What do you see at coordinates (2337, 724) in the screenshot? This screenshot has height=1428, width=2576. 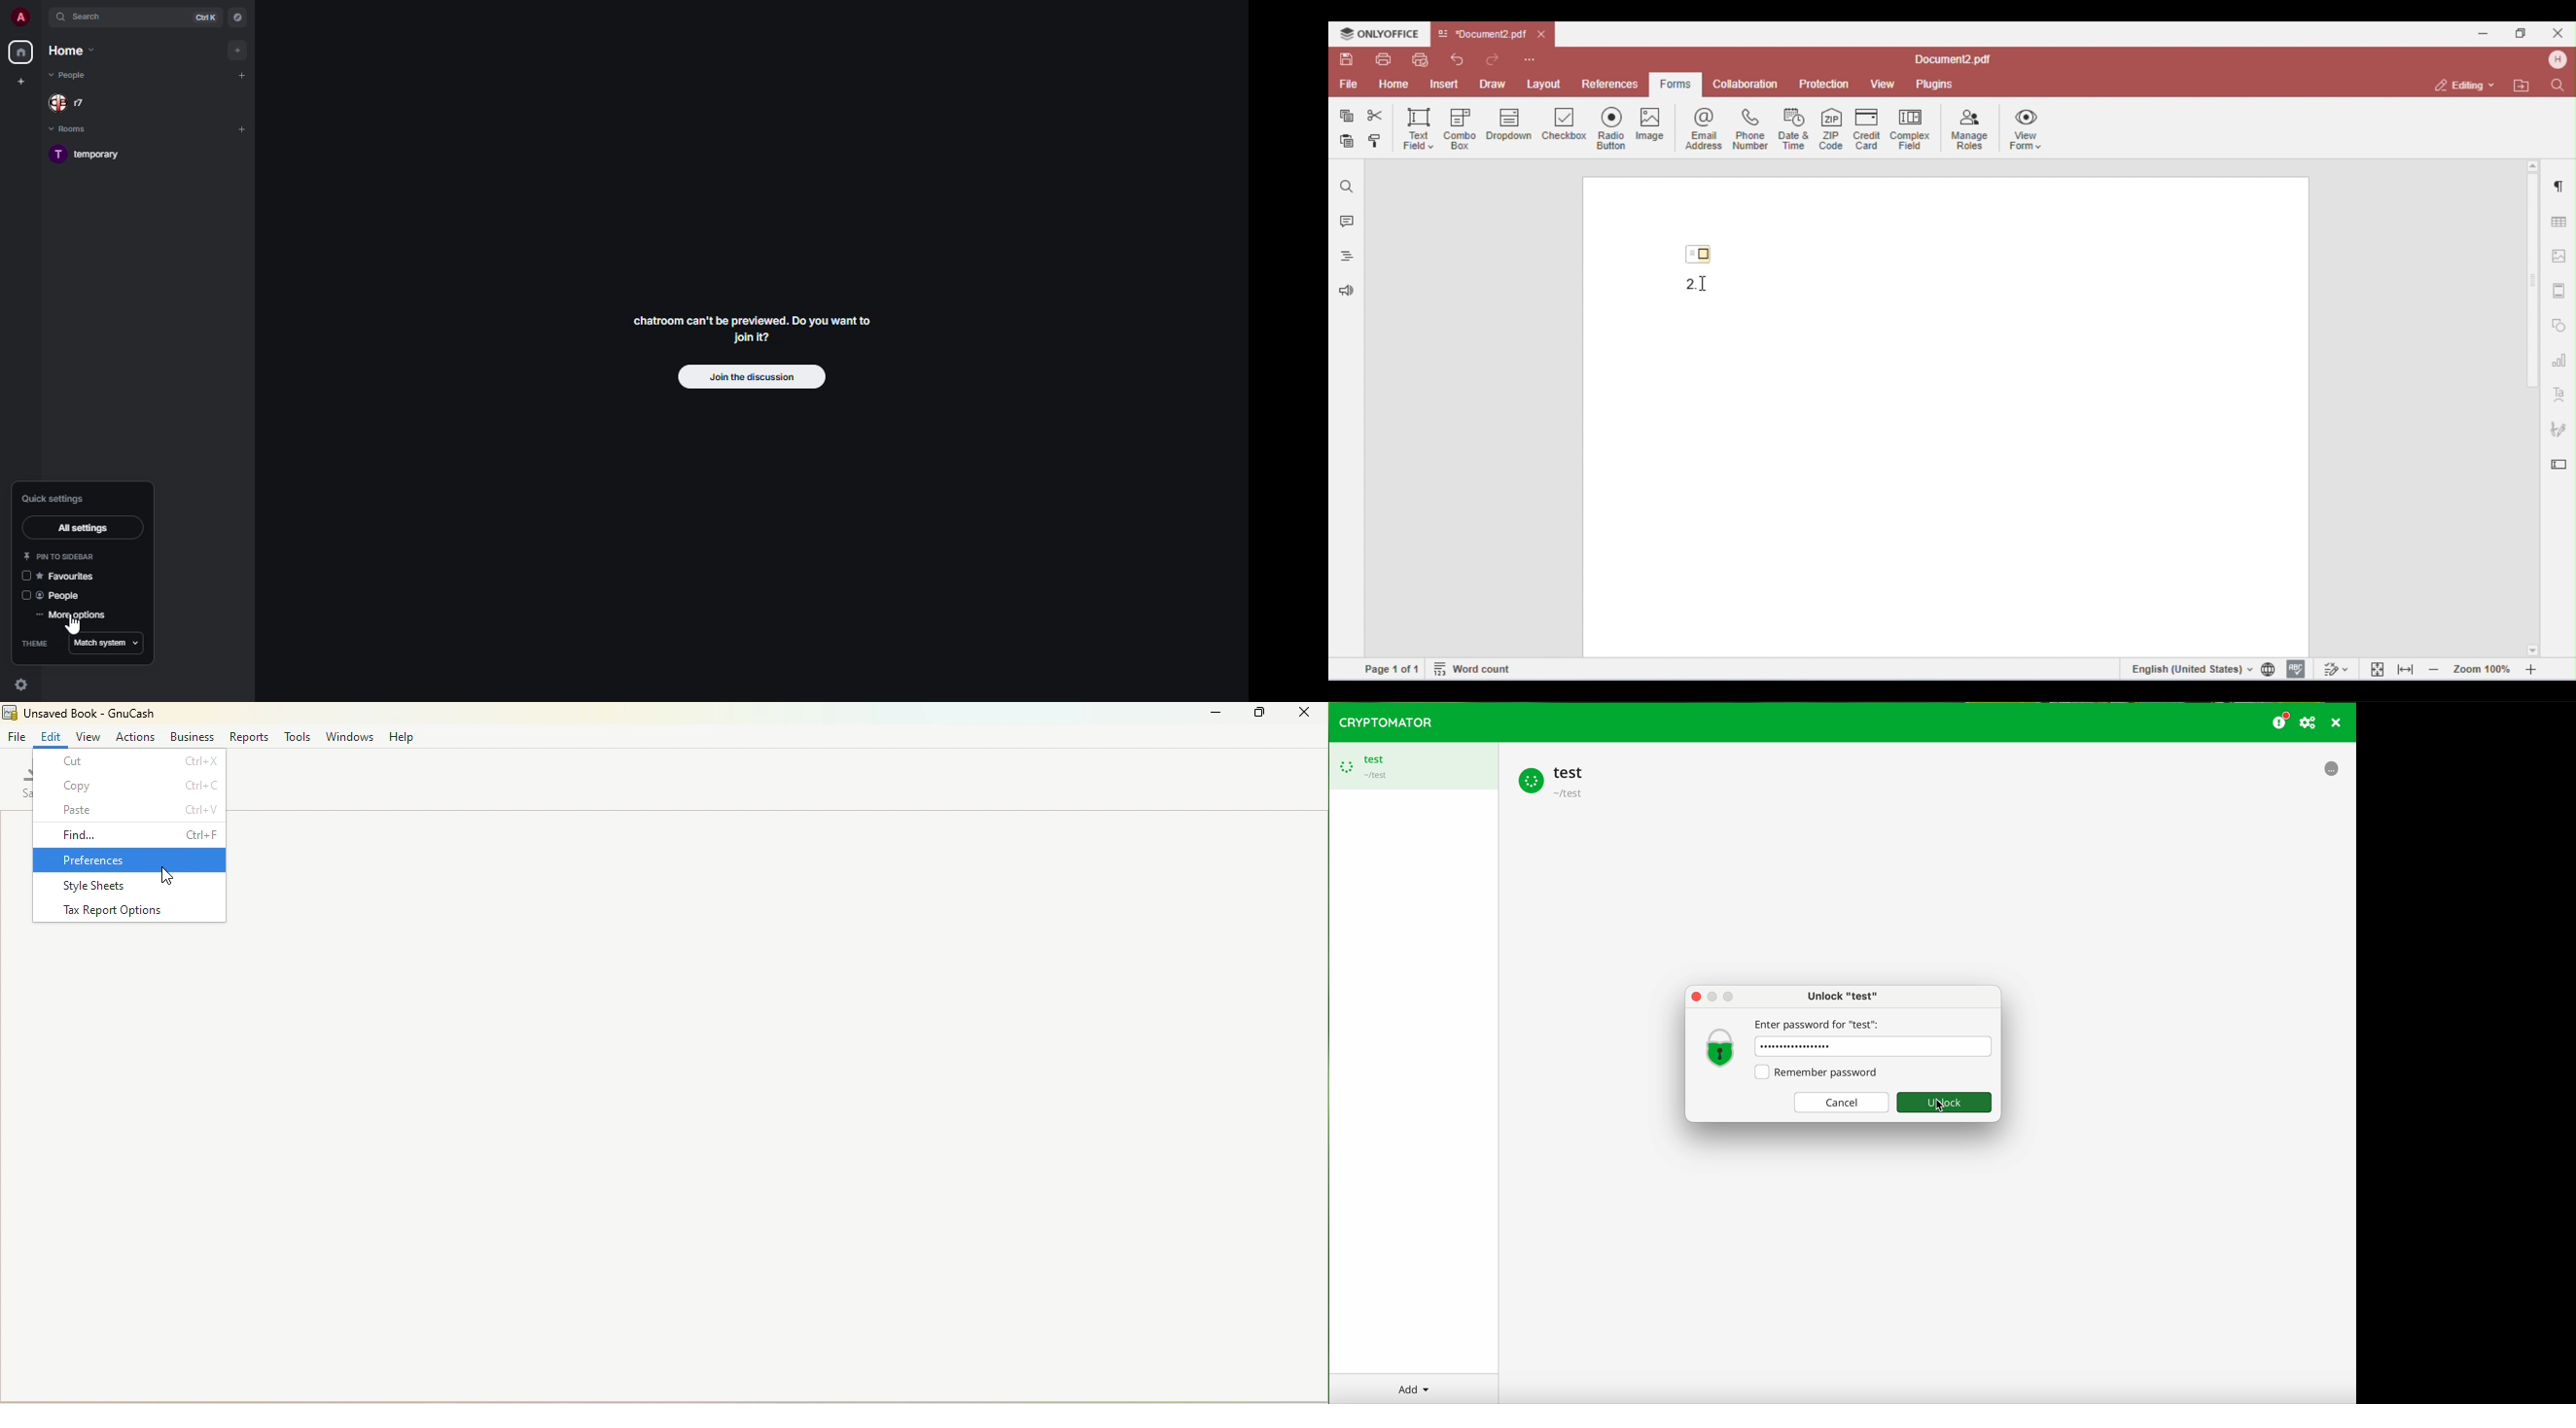 I see `close` at bounding box center [2337, 724].